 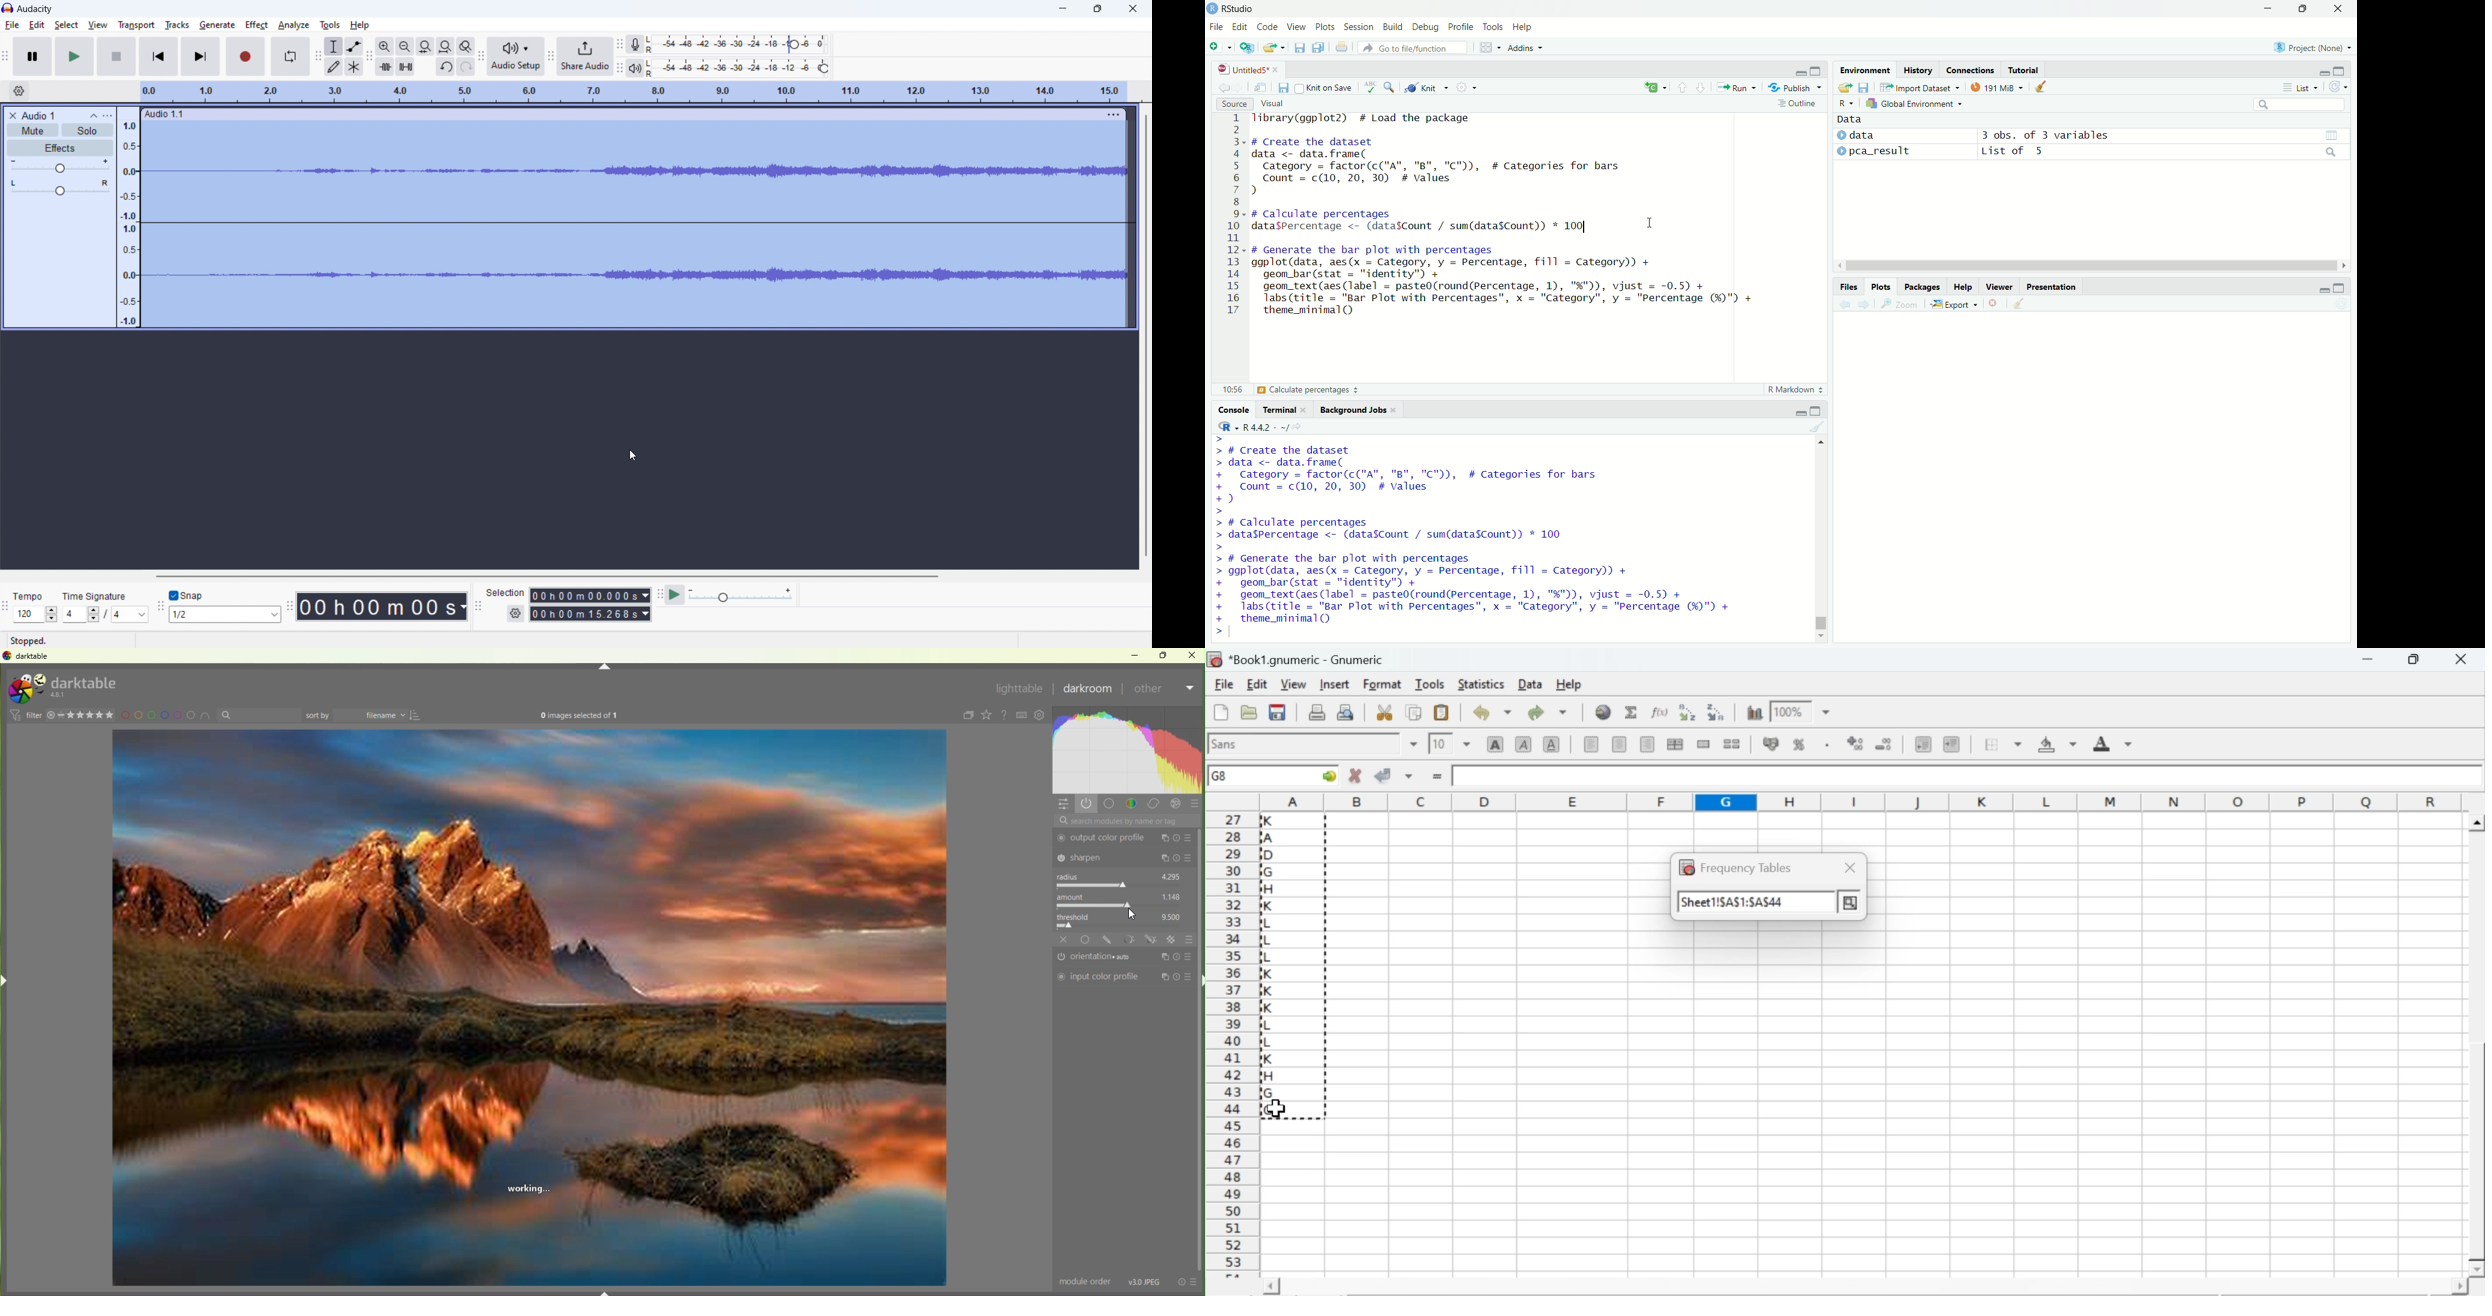 I want to click on connections, so click(x=1970, y=70).